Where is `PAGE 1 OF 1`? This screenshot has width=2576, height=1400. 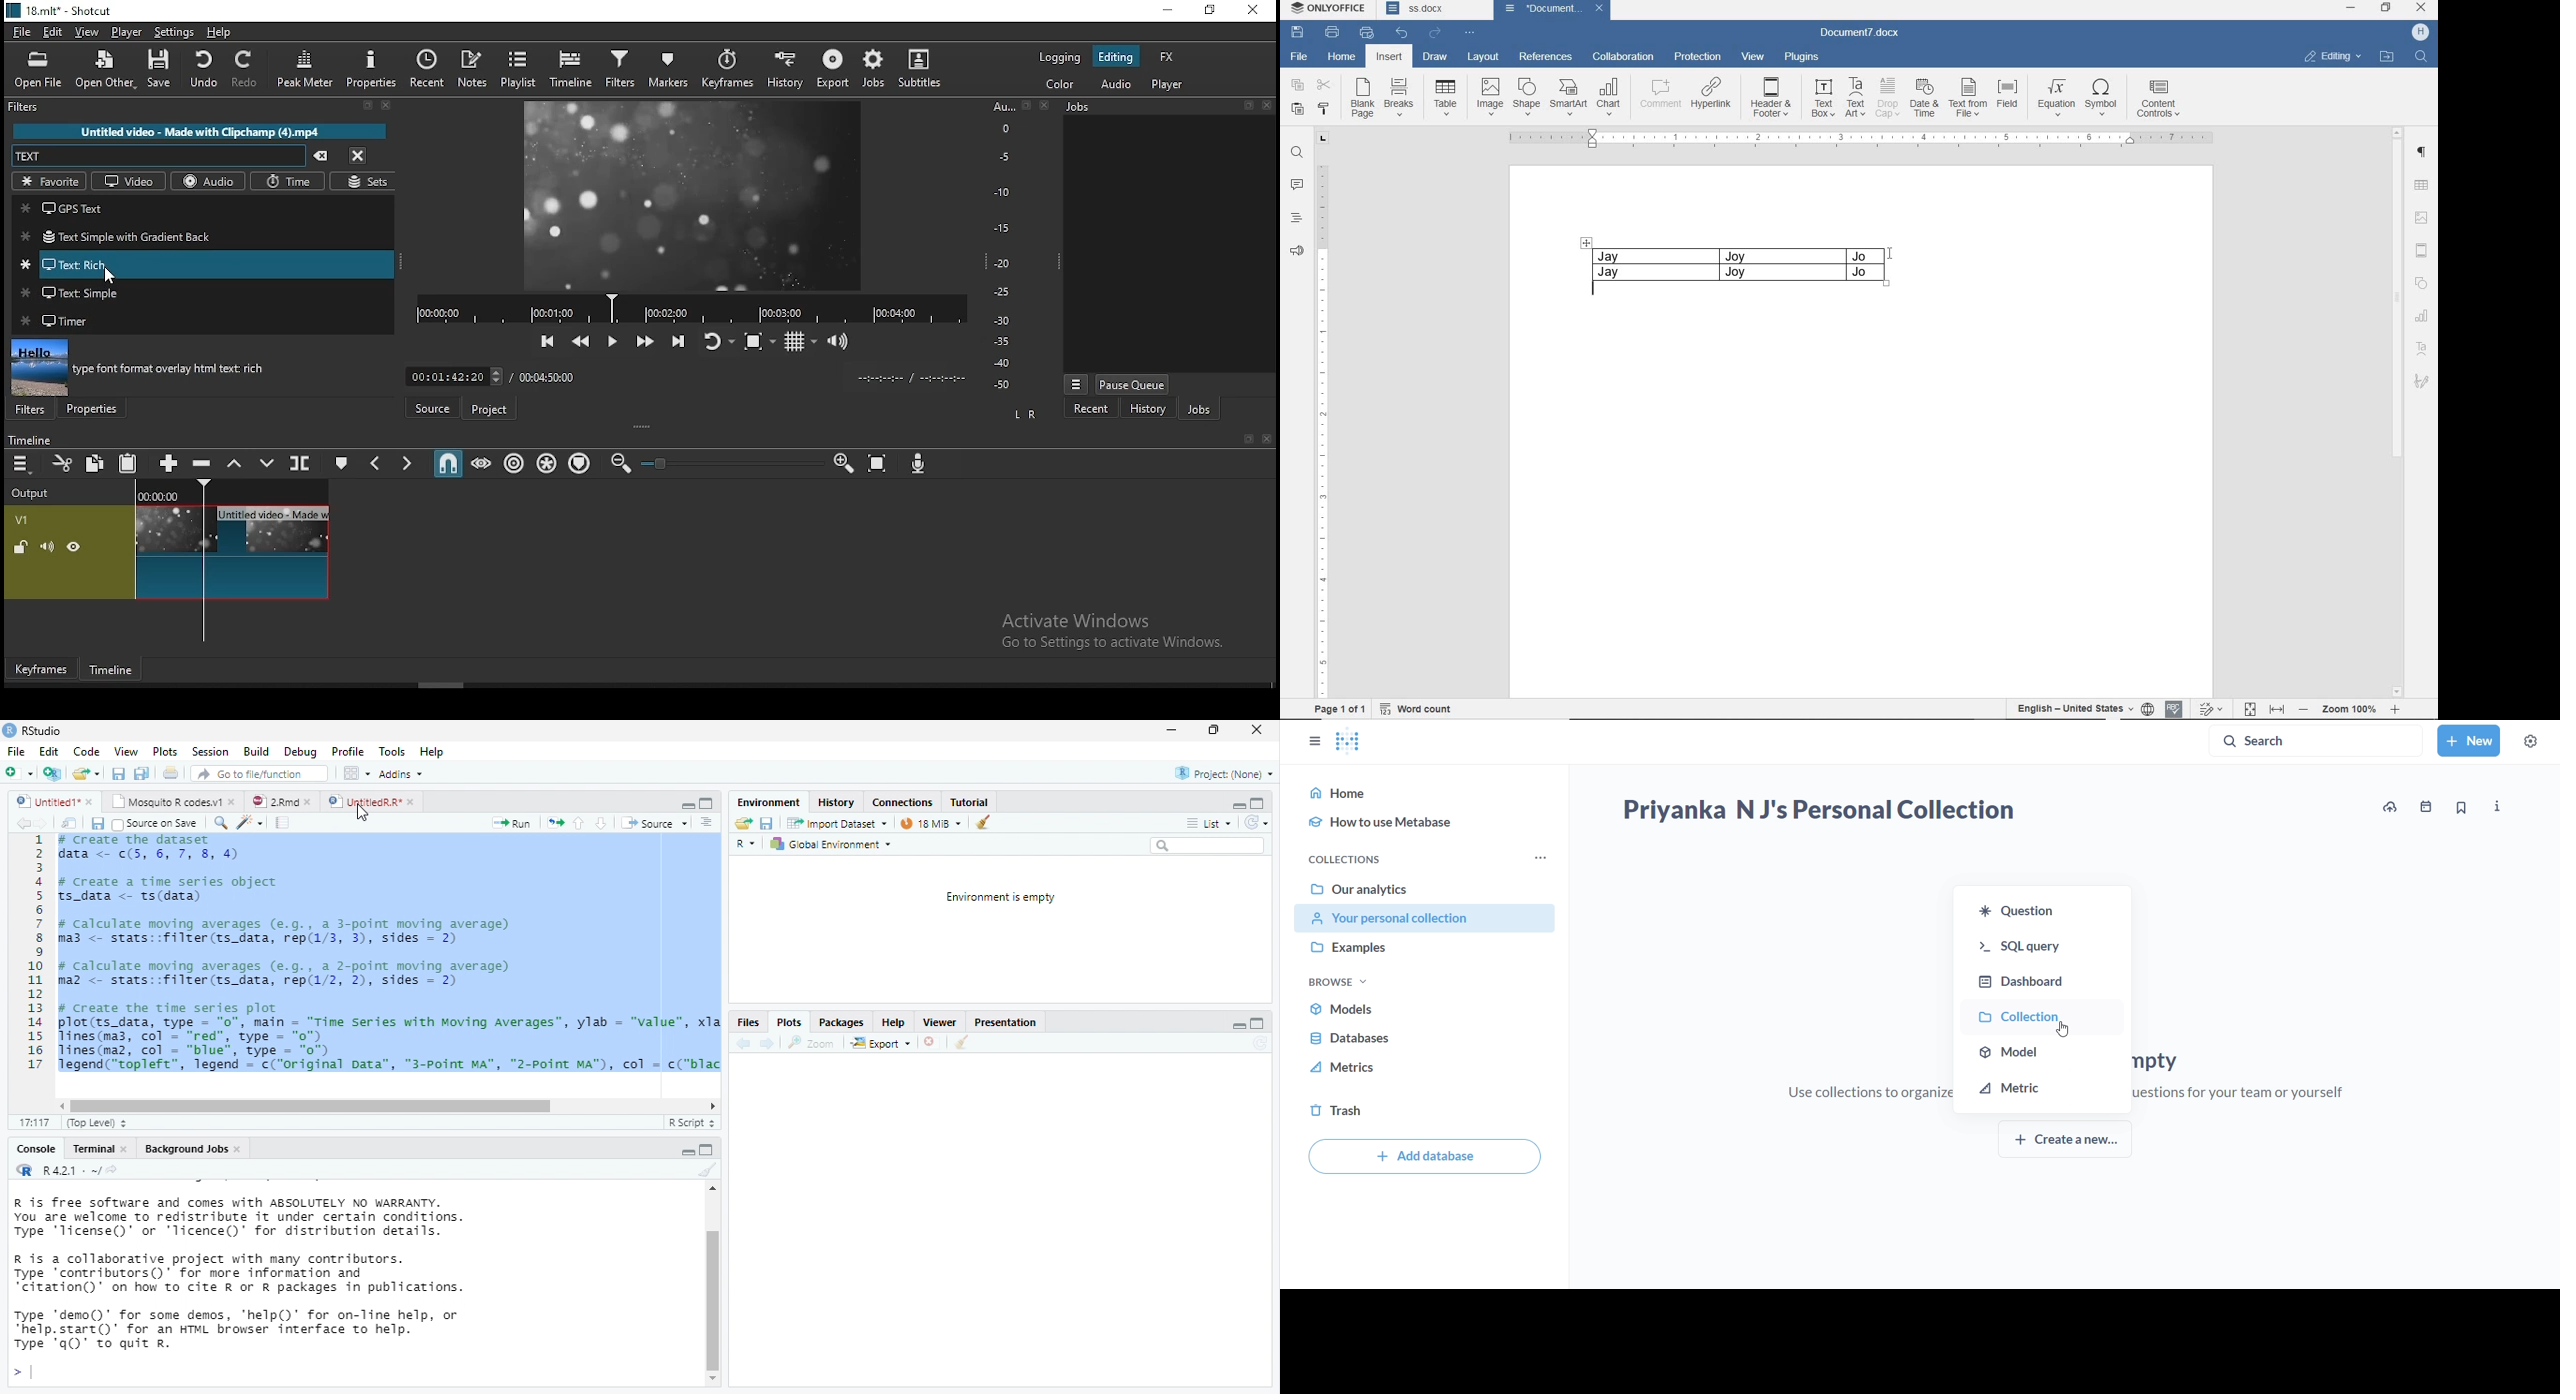 PAGE 1 OF 1 is located at coordinates (1340, 708).